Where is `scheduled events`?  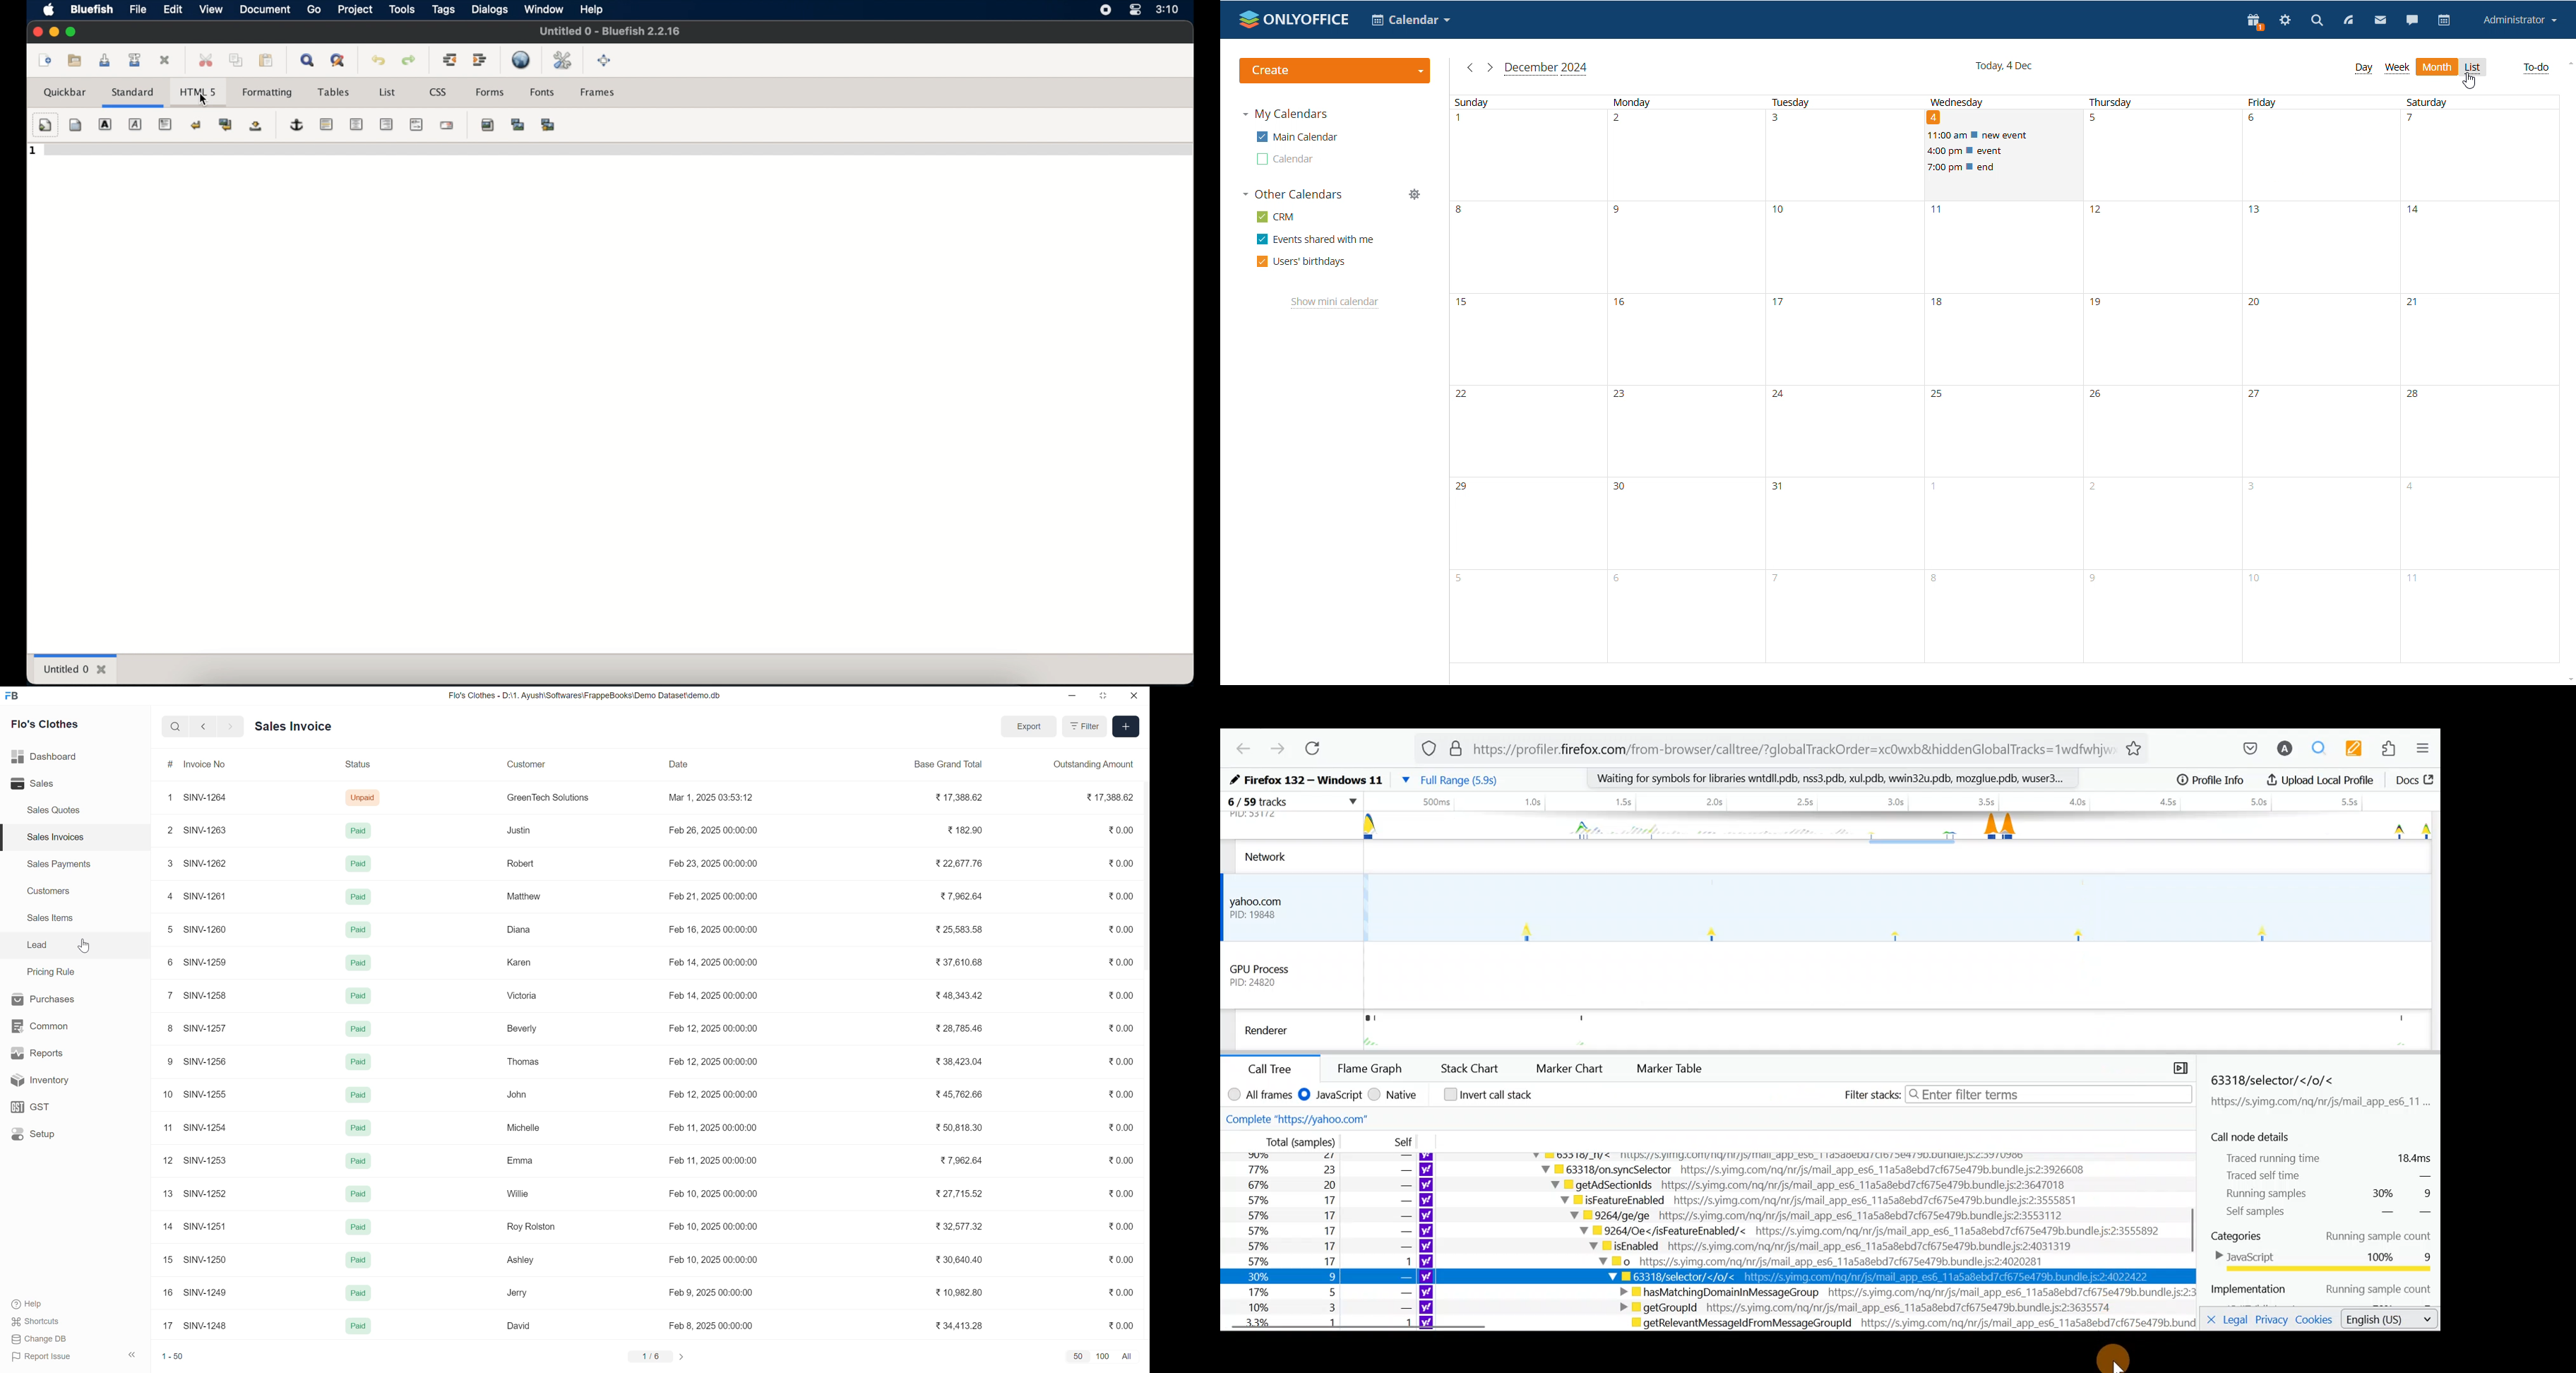 scheduled events is located at coordinates (2003, 155).